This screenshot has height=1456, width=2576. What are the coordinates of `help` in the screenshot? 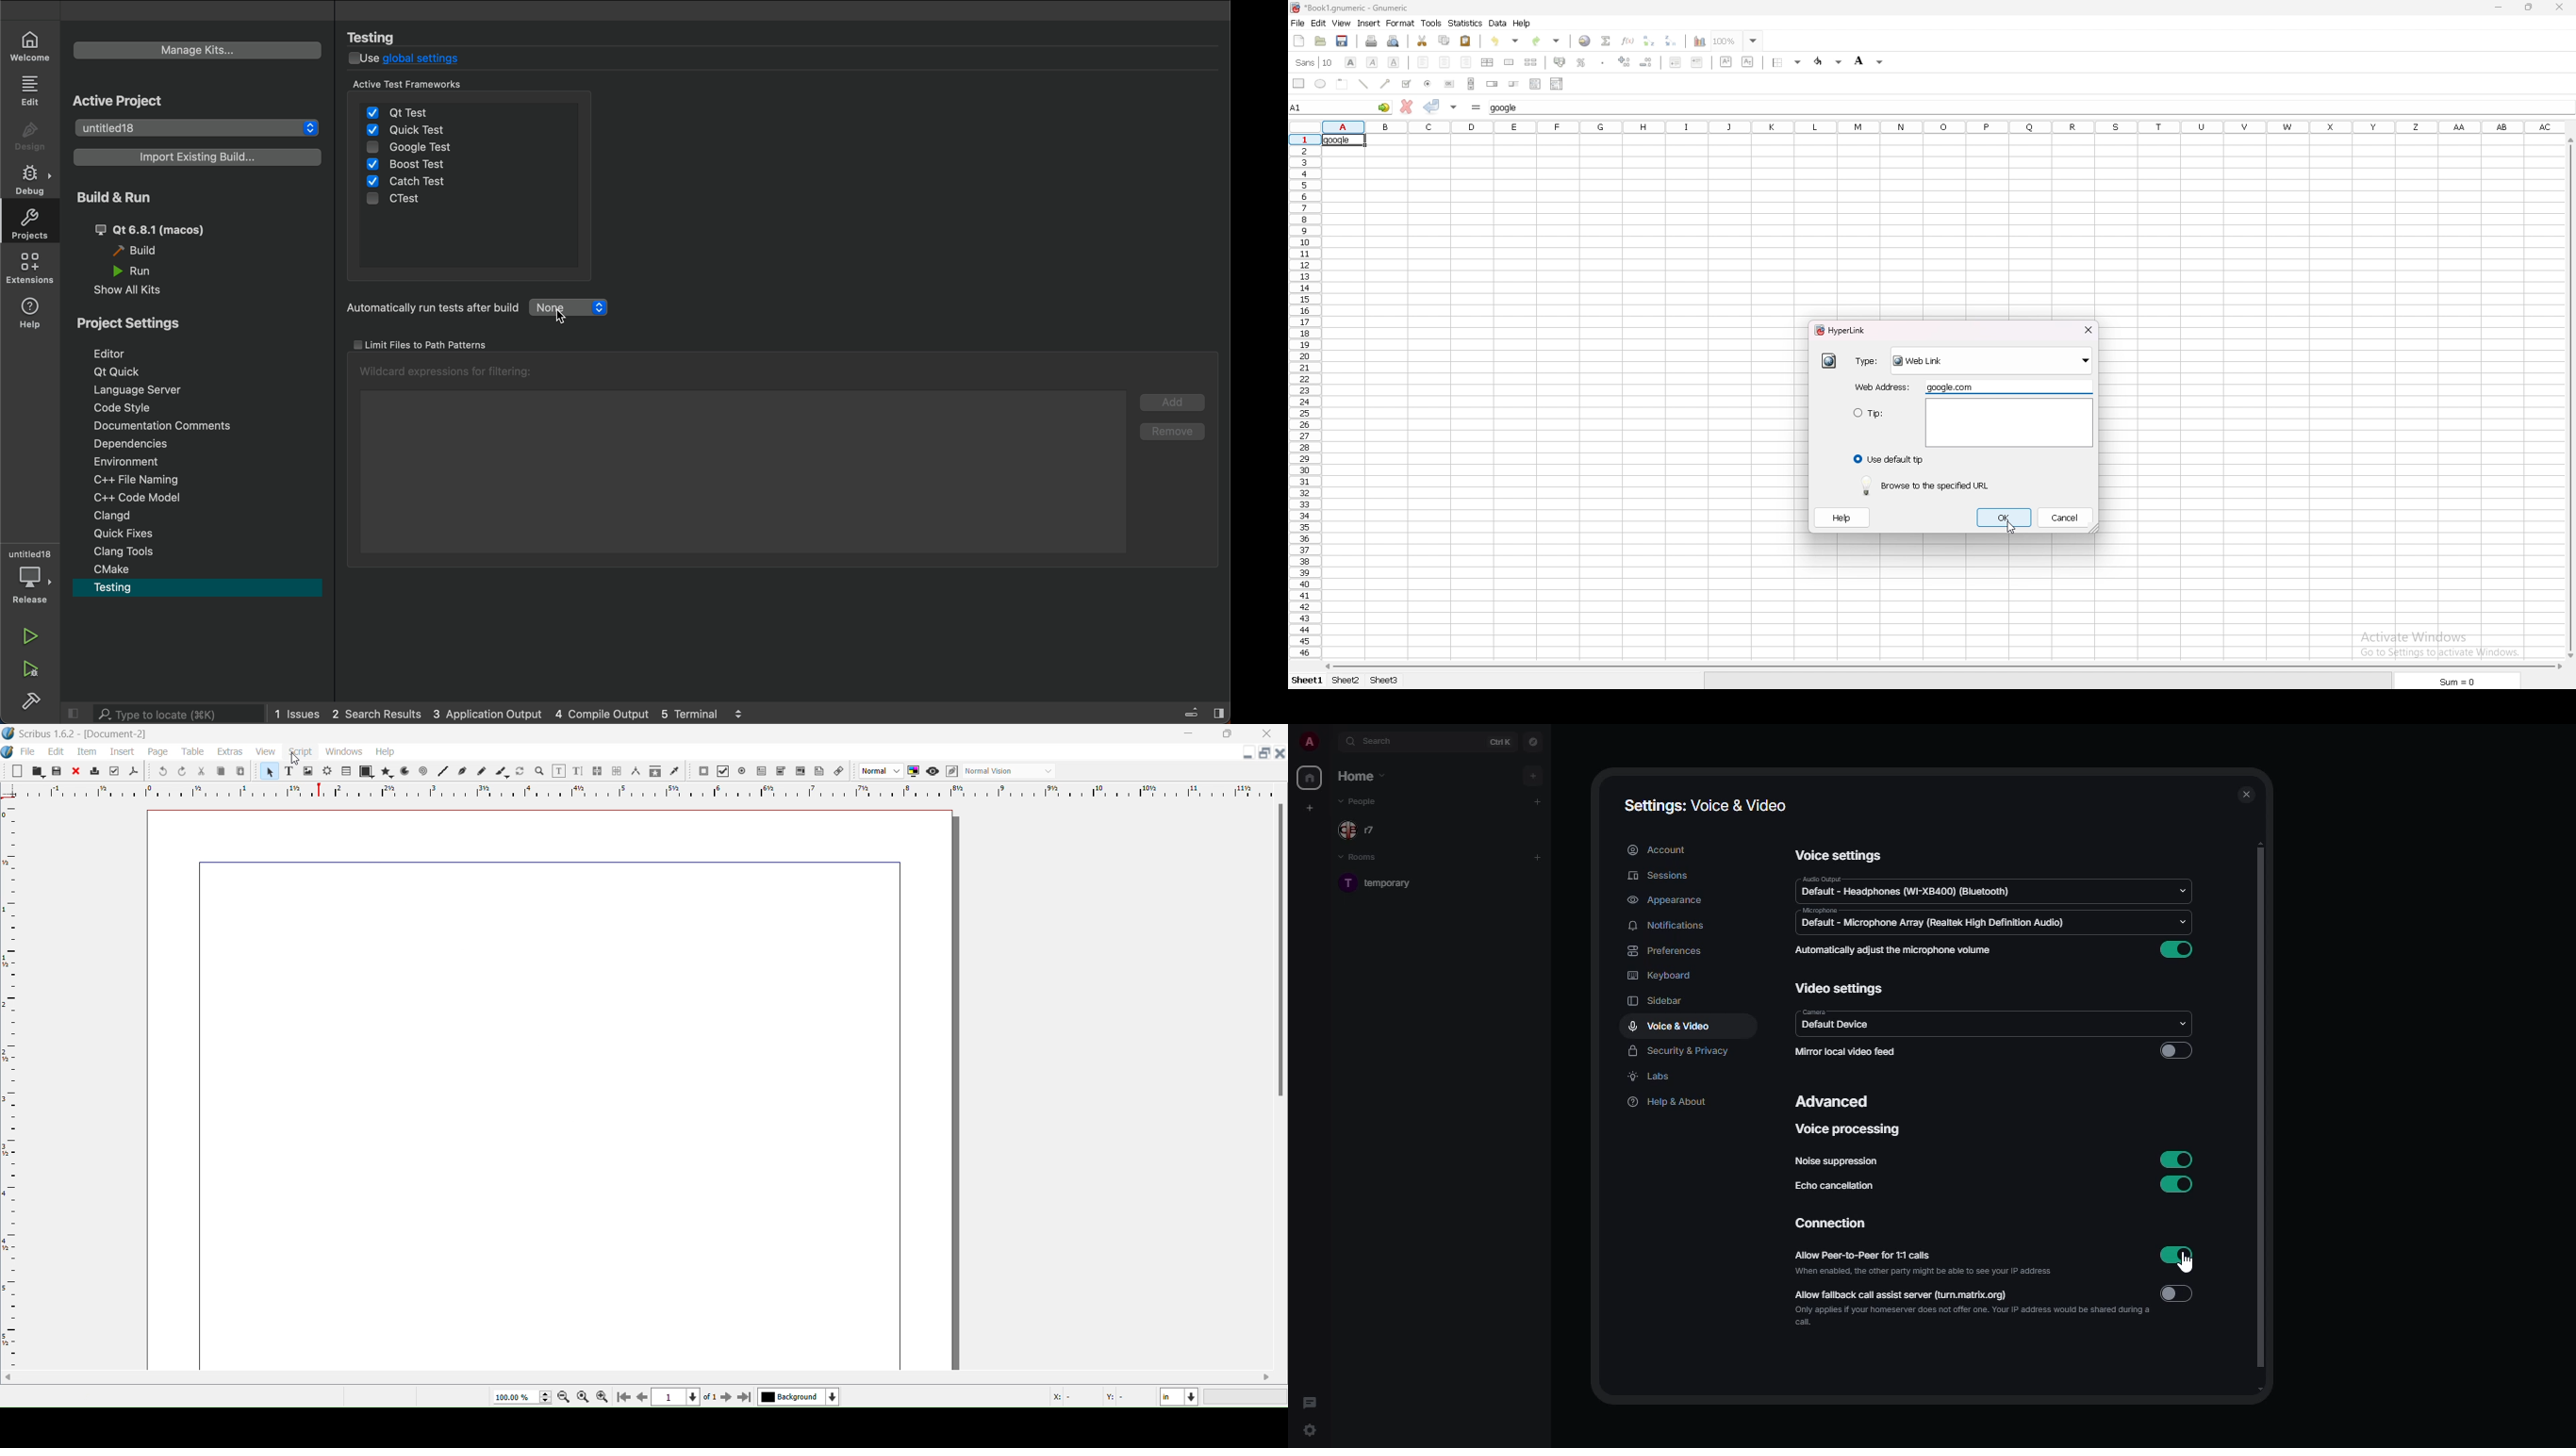 It's located at (1523, 23).